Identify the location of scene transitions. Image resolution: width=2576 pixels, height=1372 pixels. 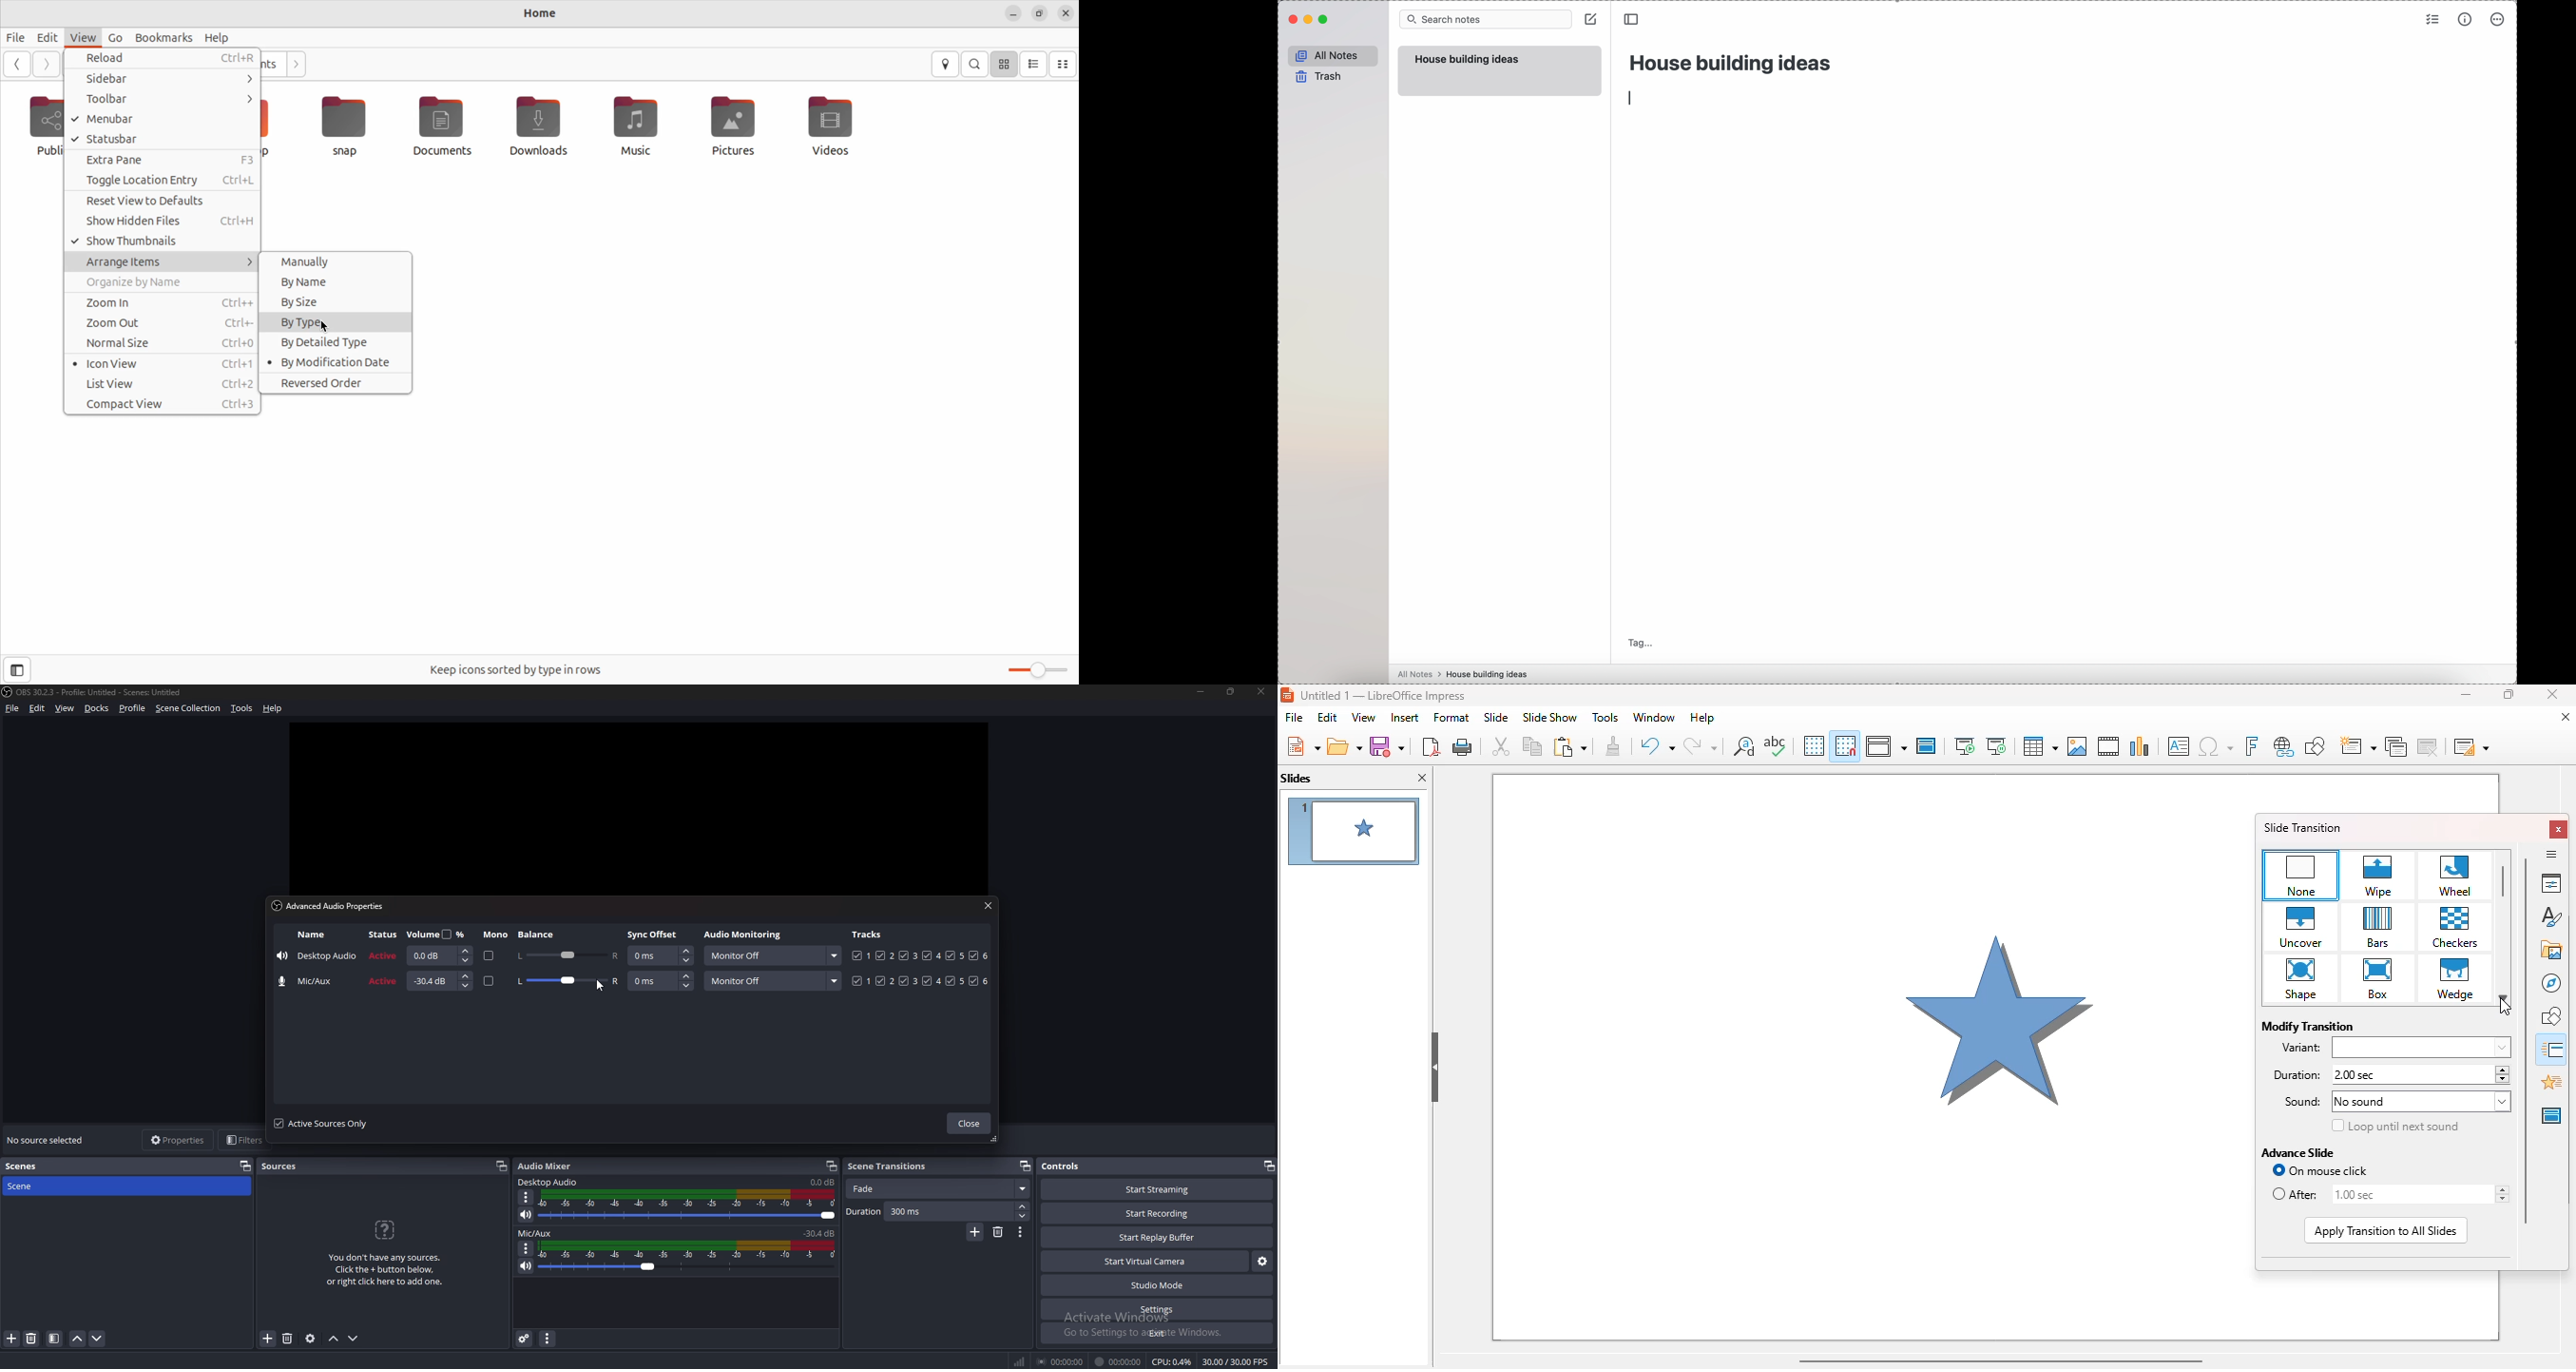
(891, 1167).